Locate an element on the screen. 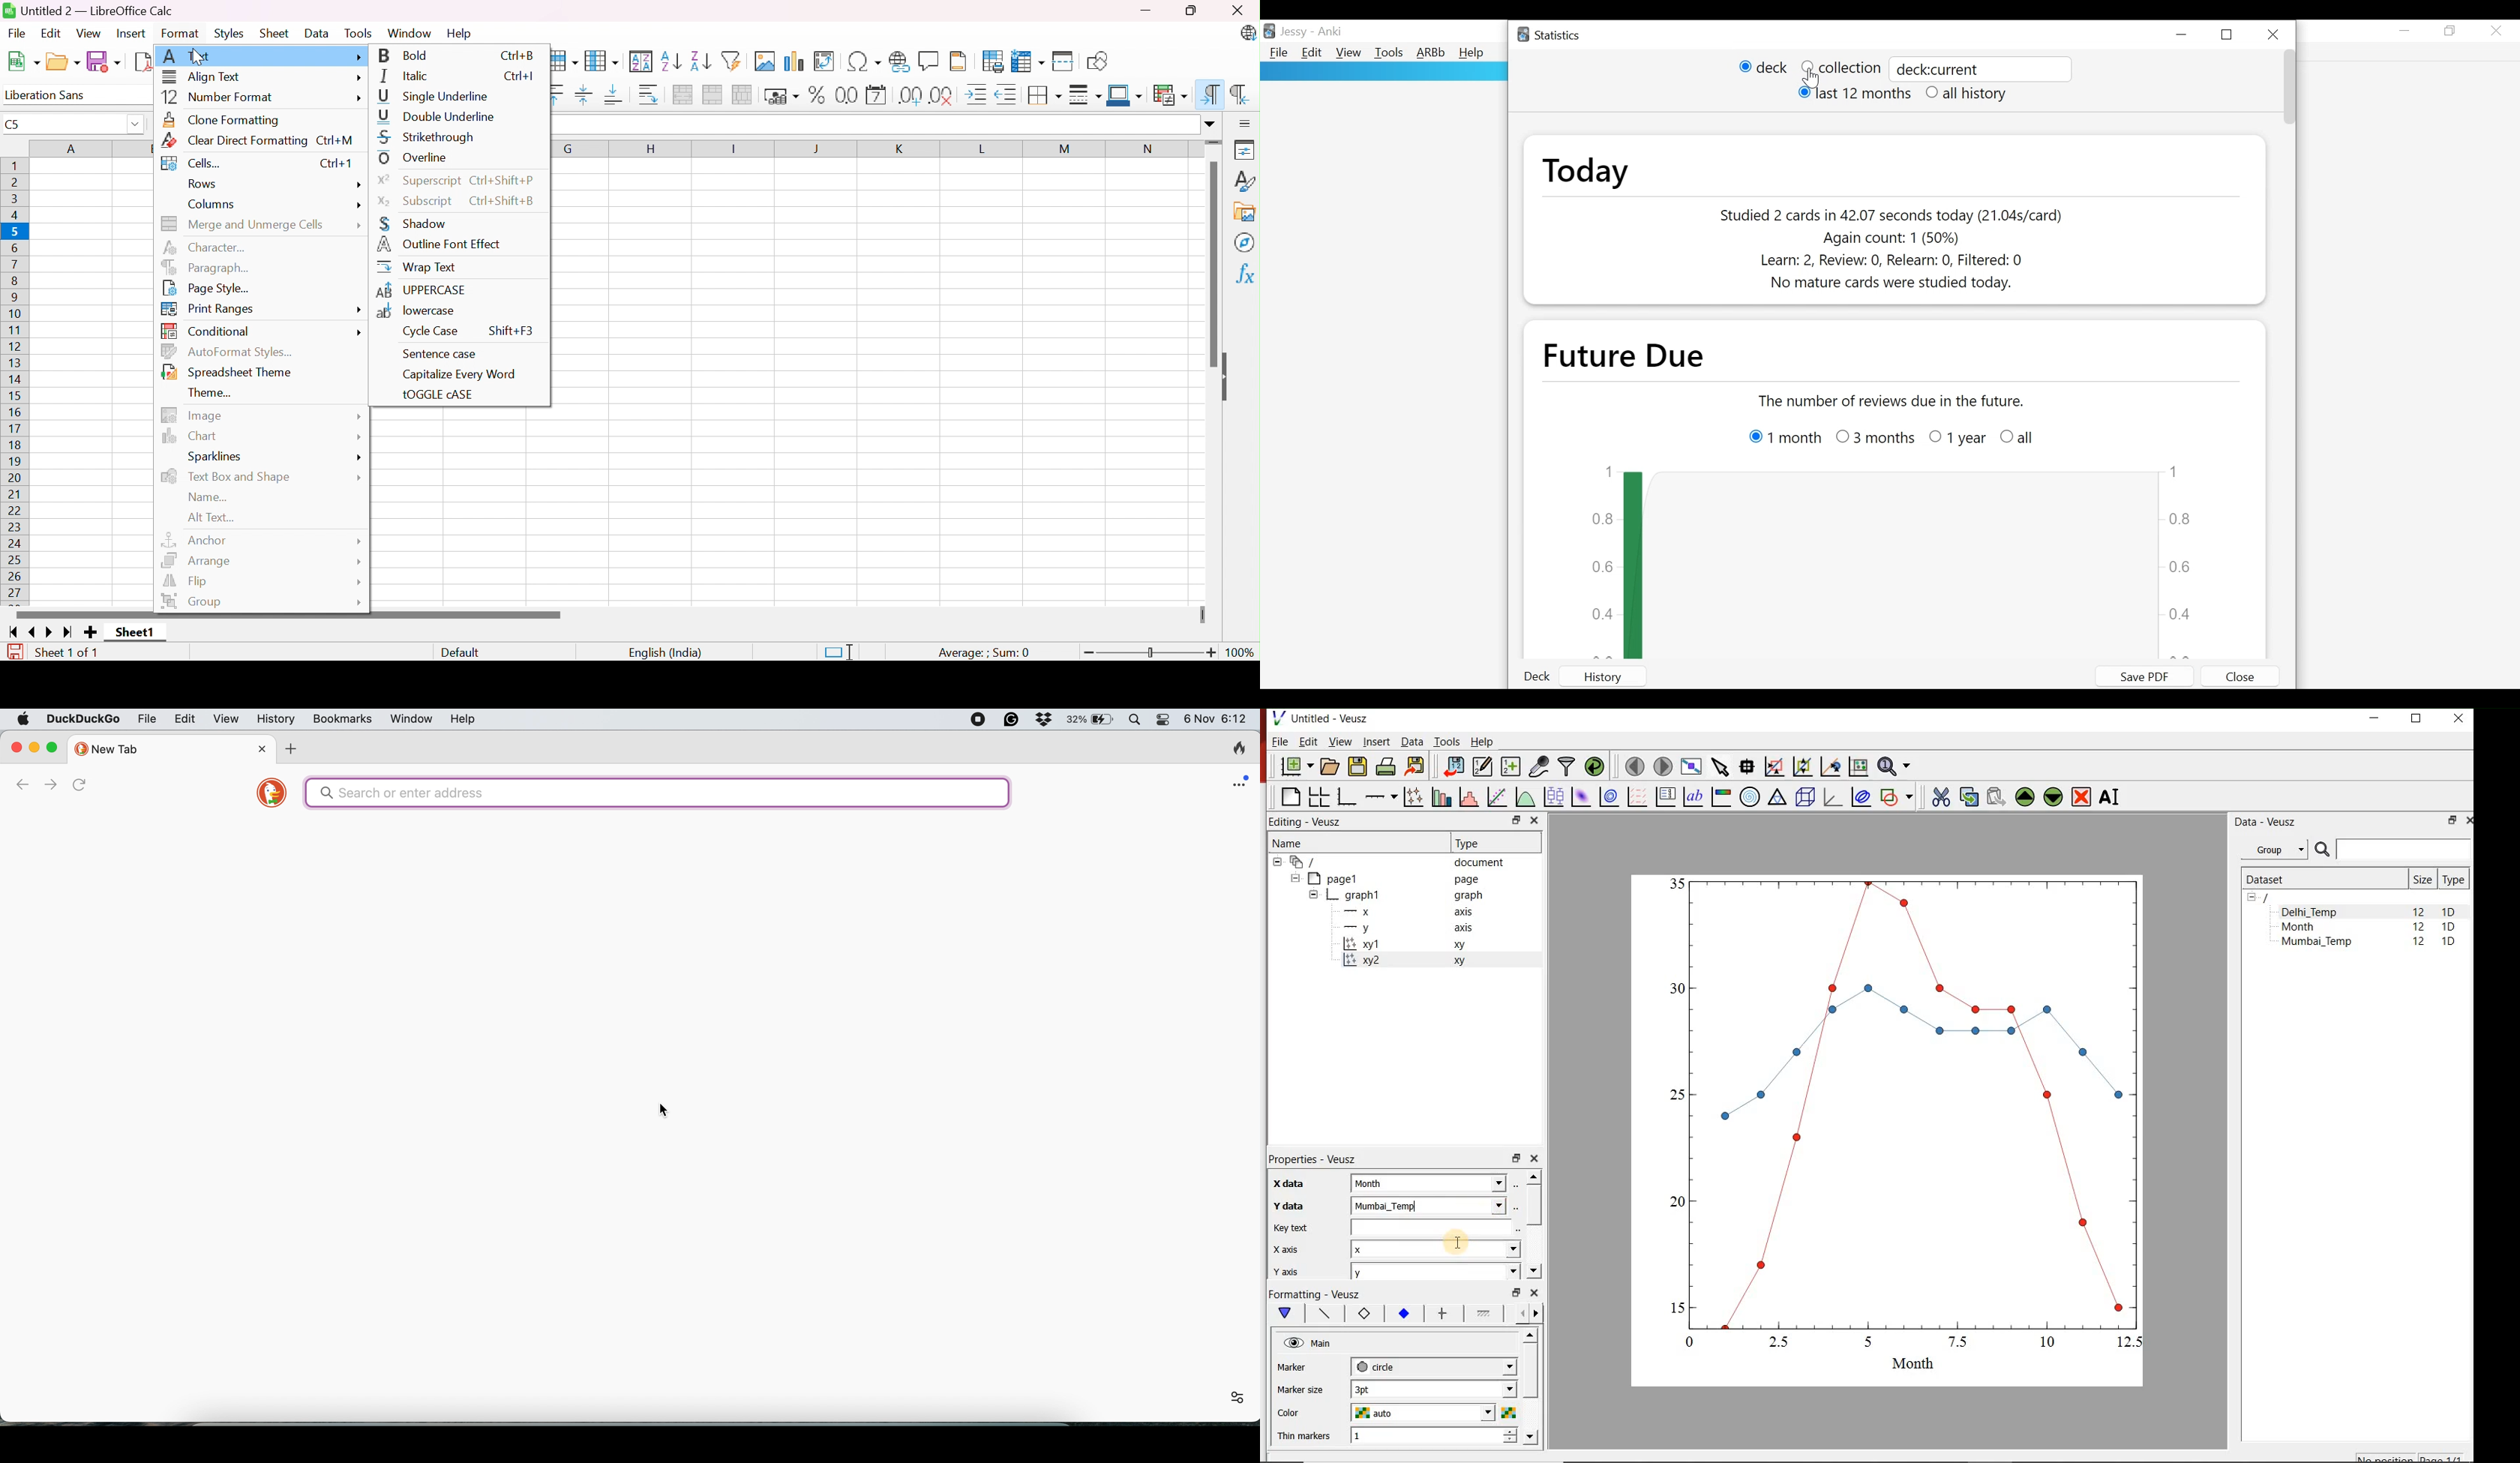 The image size is (2520, 1484). close is located at coordinates (1533, 1159).